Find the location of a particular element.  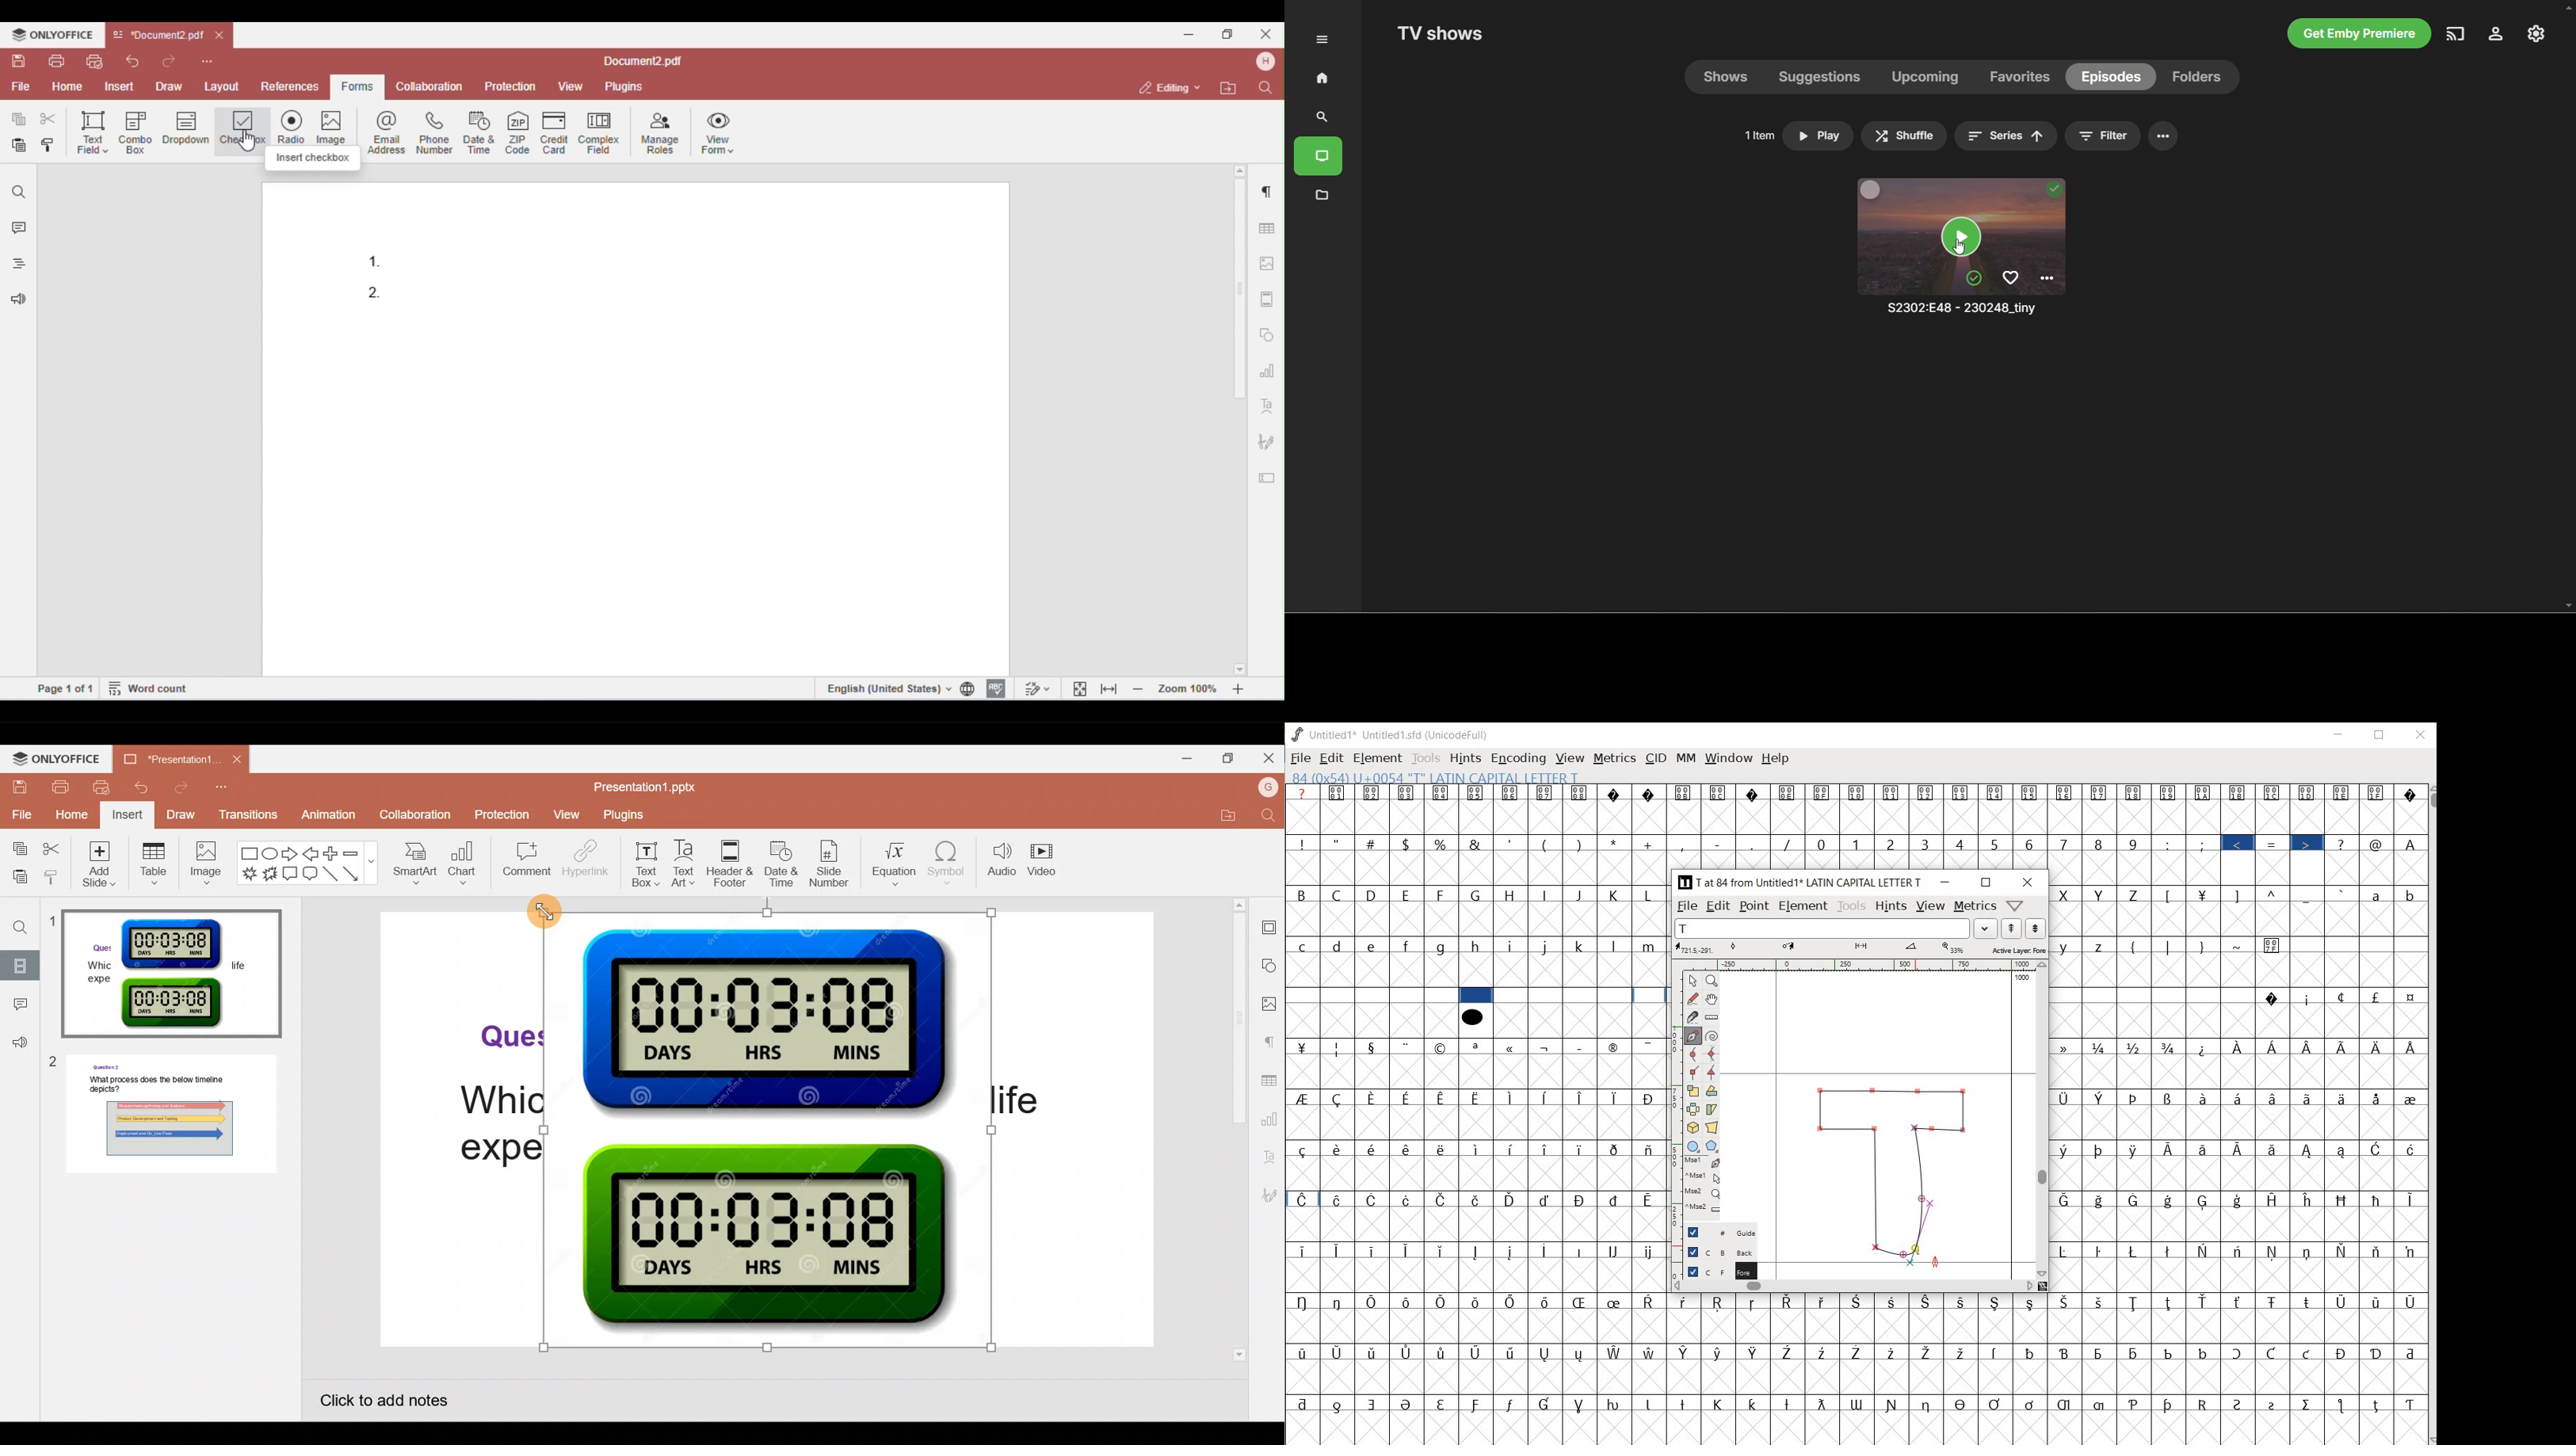

rotate is located at coordinates (1714, 1092).